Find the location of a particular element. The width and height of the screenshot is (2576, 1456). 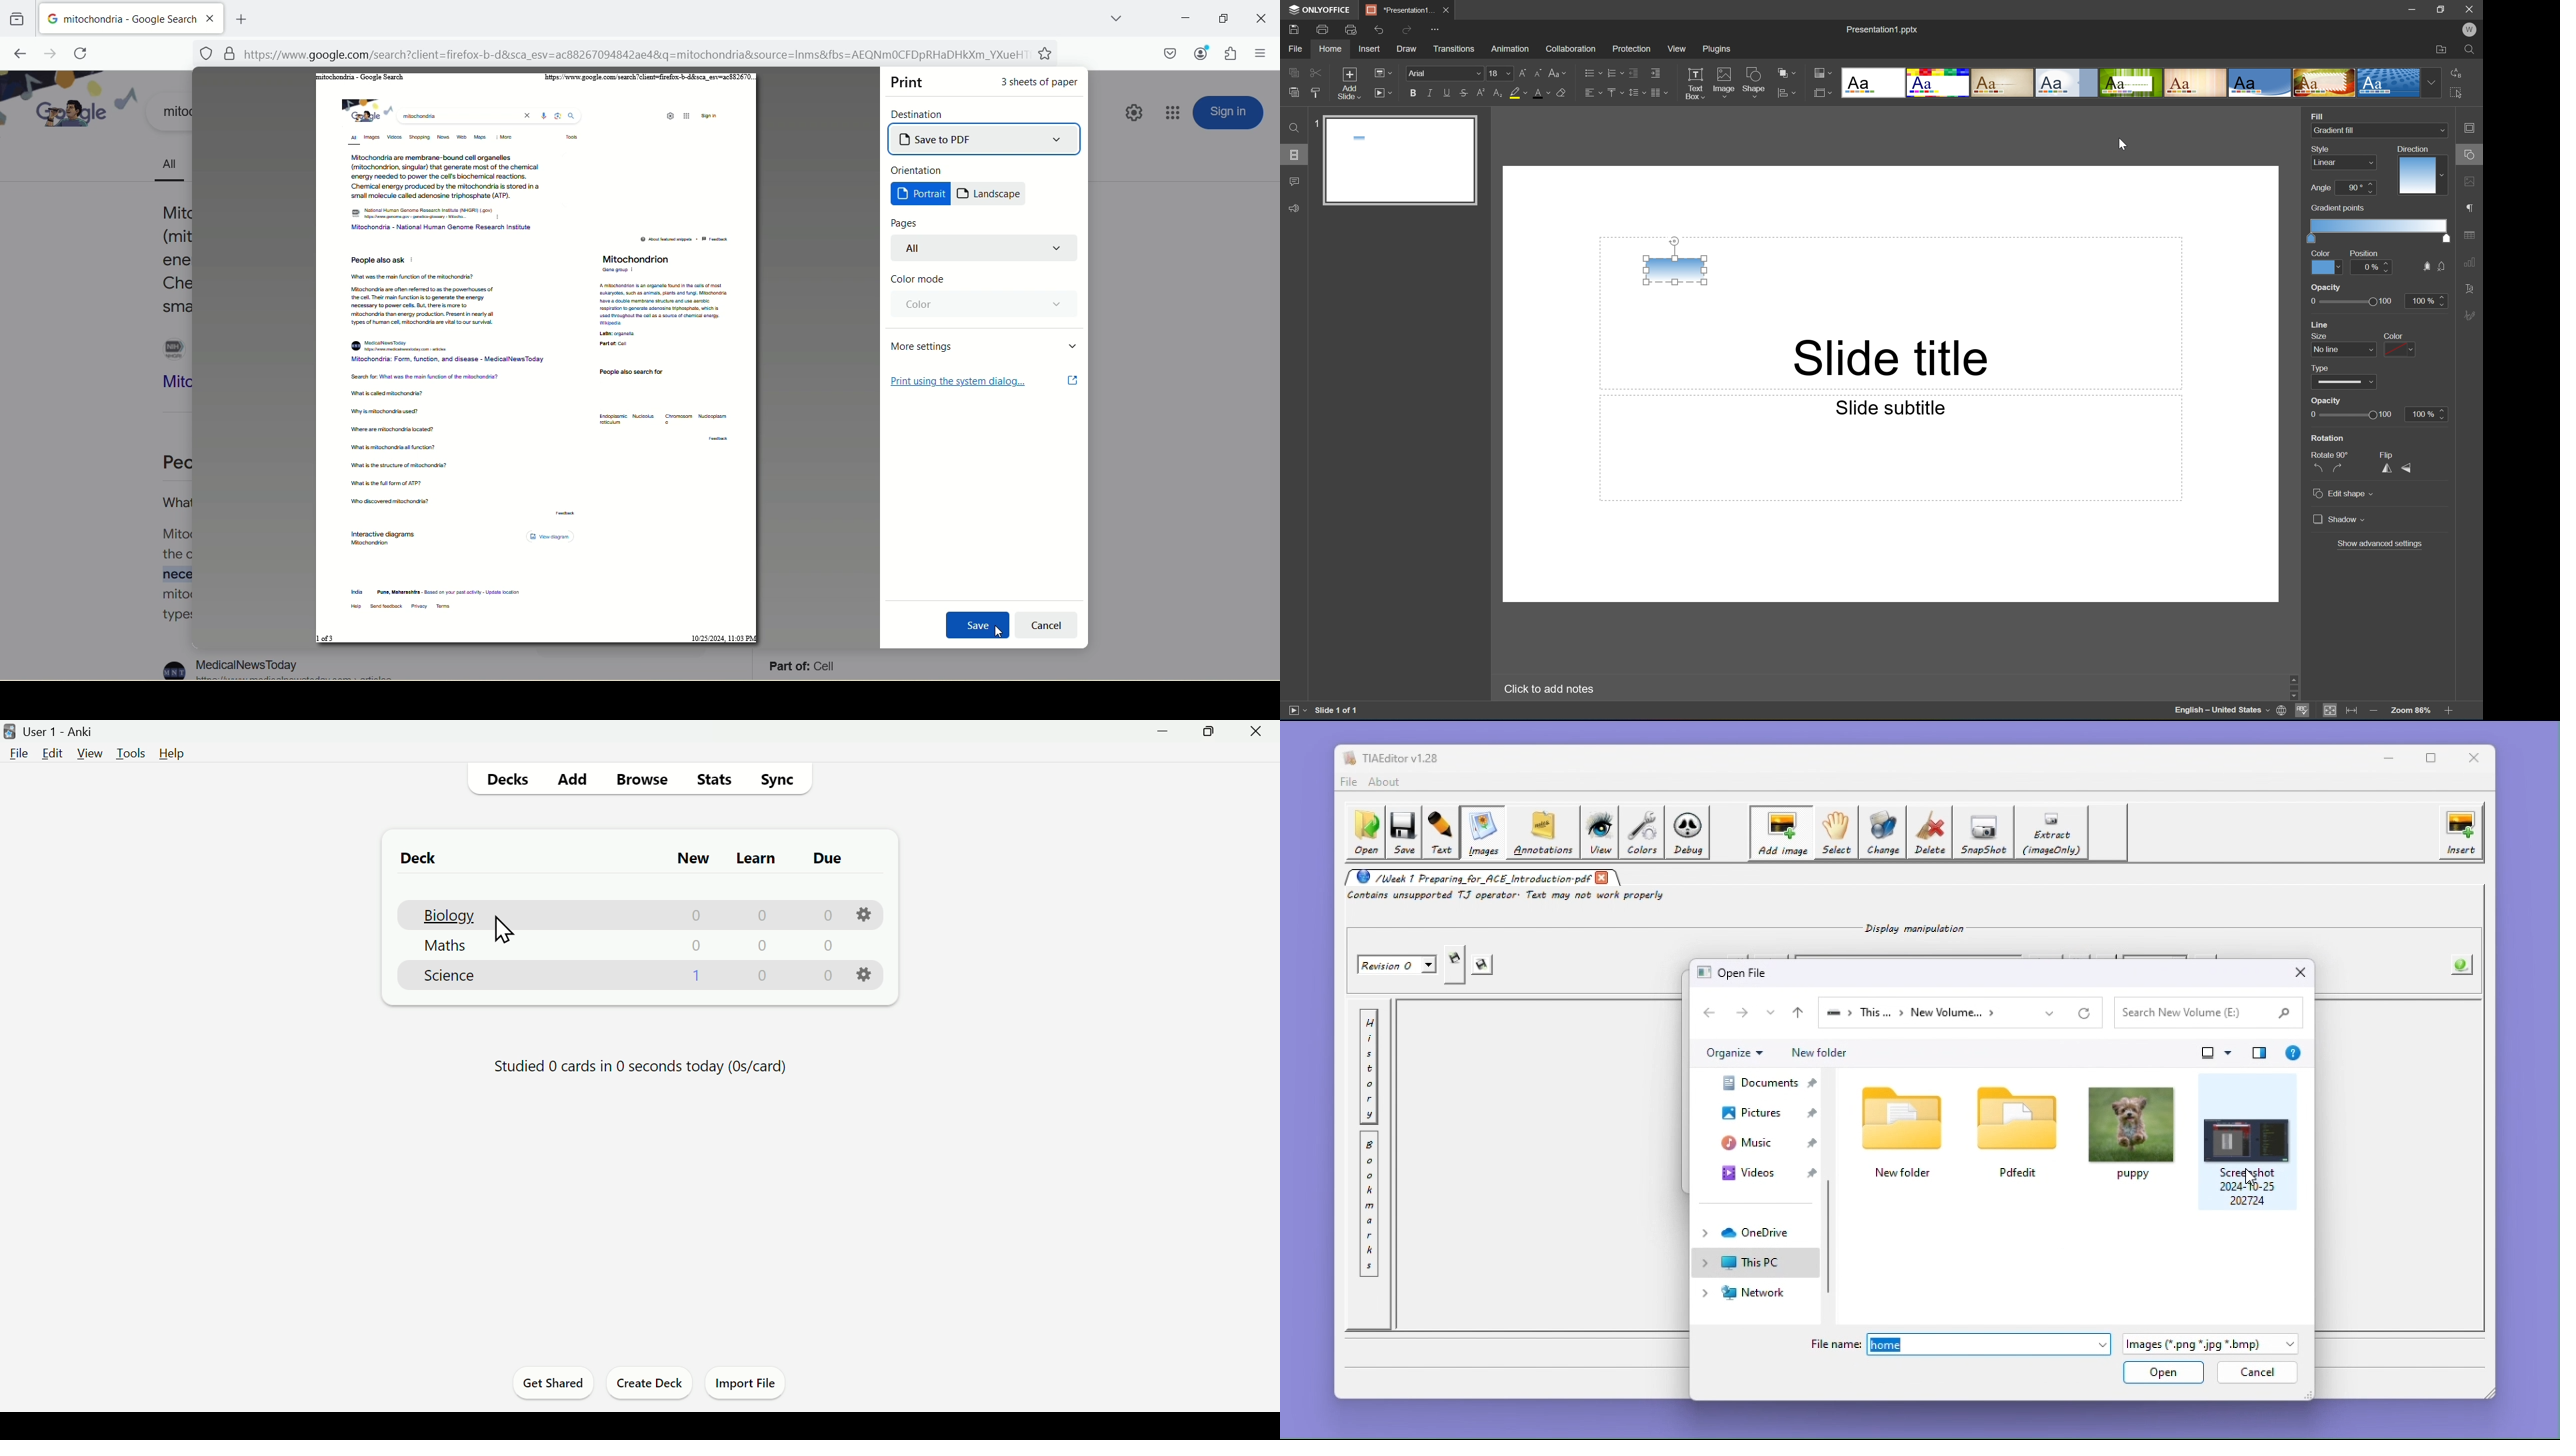

Import File is located at coordinates (751, 1385).